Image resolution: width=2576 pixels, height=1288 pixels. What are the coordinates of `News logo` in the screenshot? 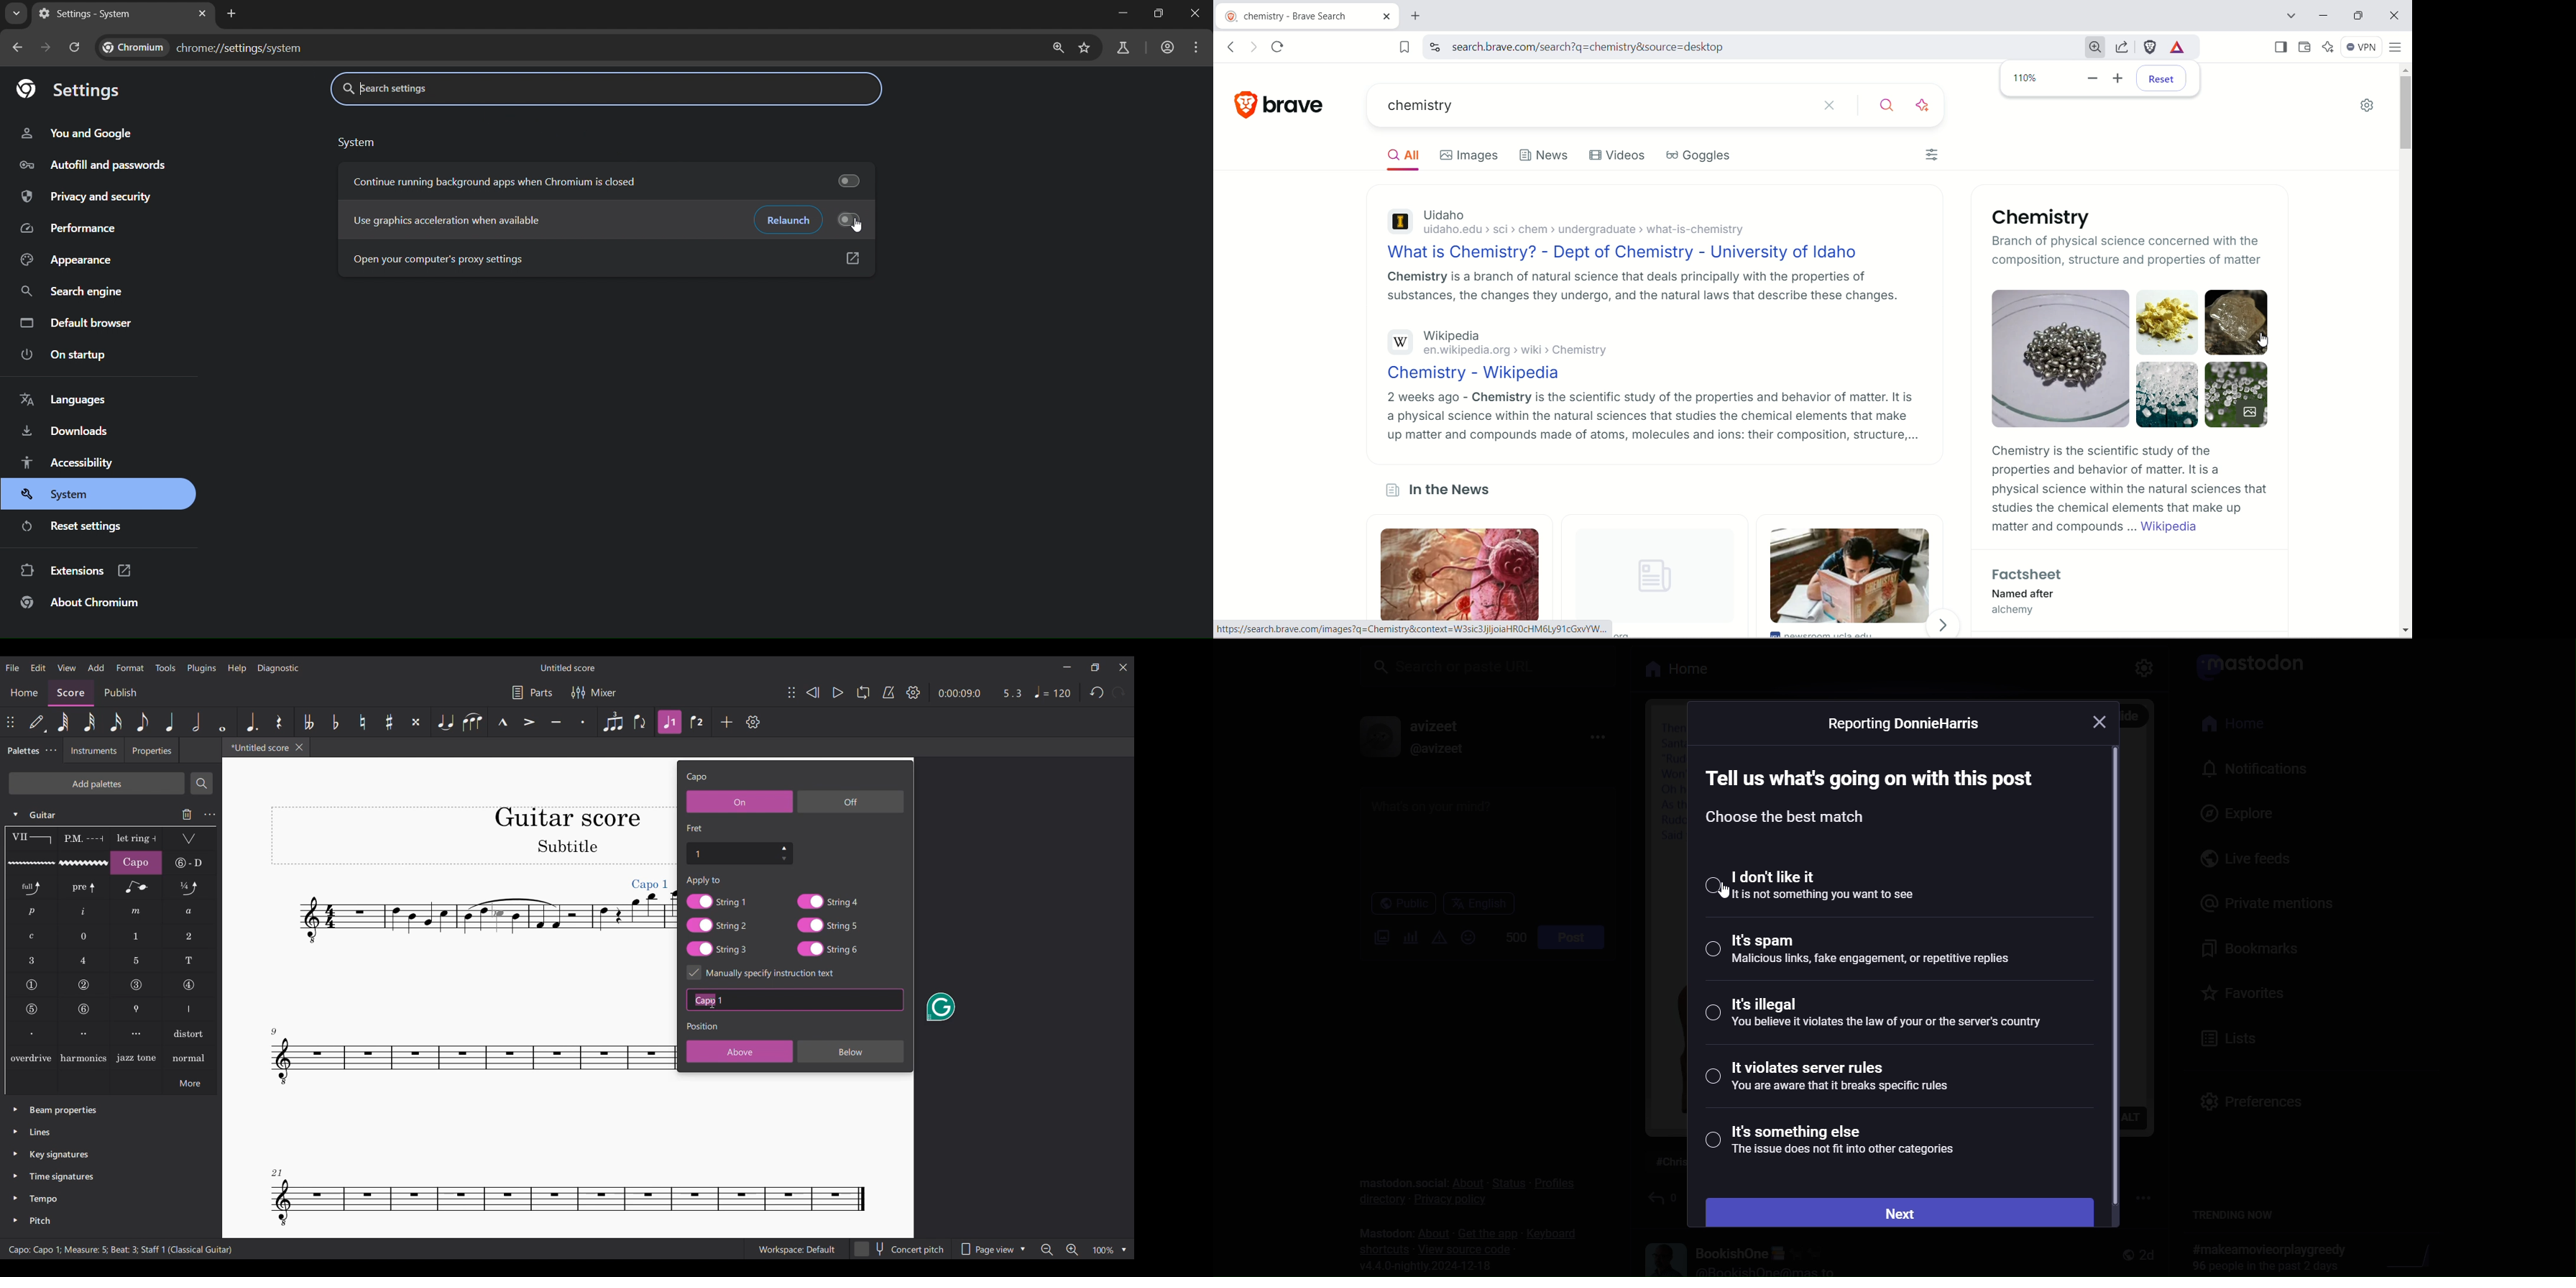 It's located at (1387, 489).